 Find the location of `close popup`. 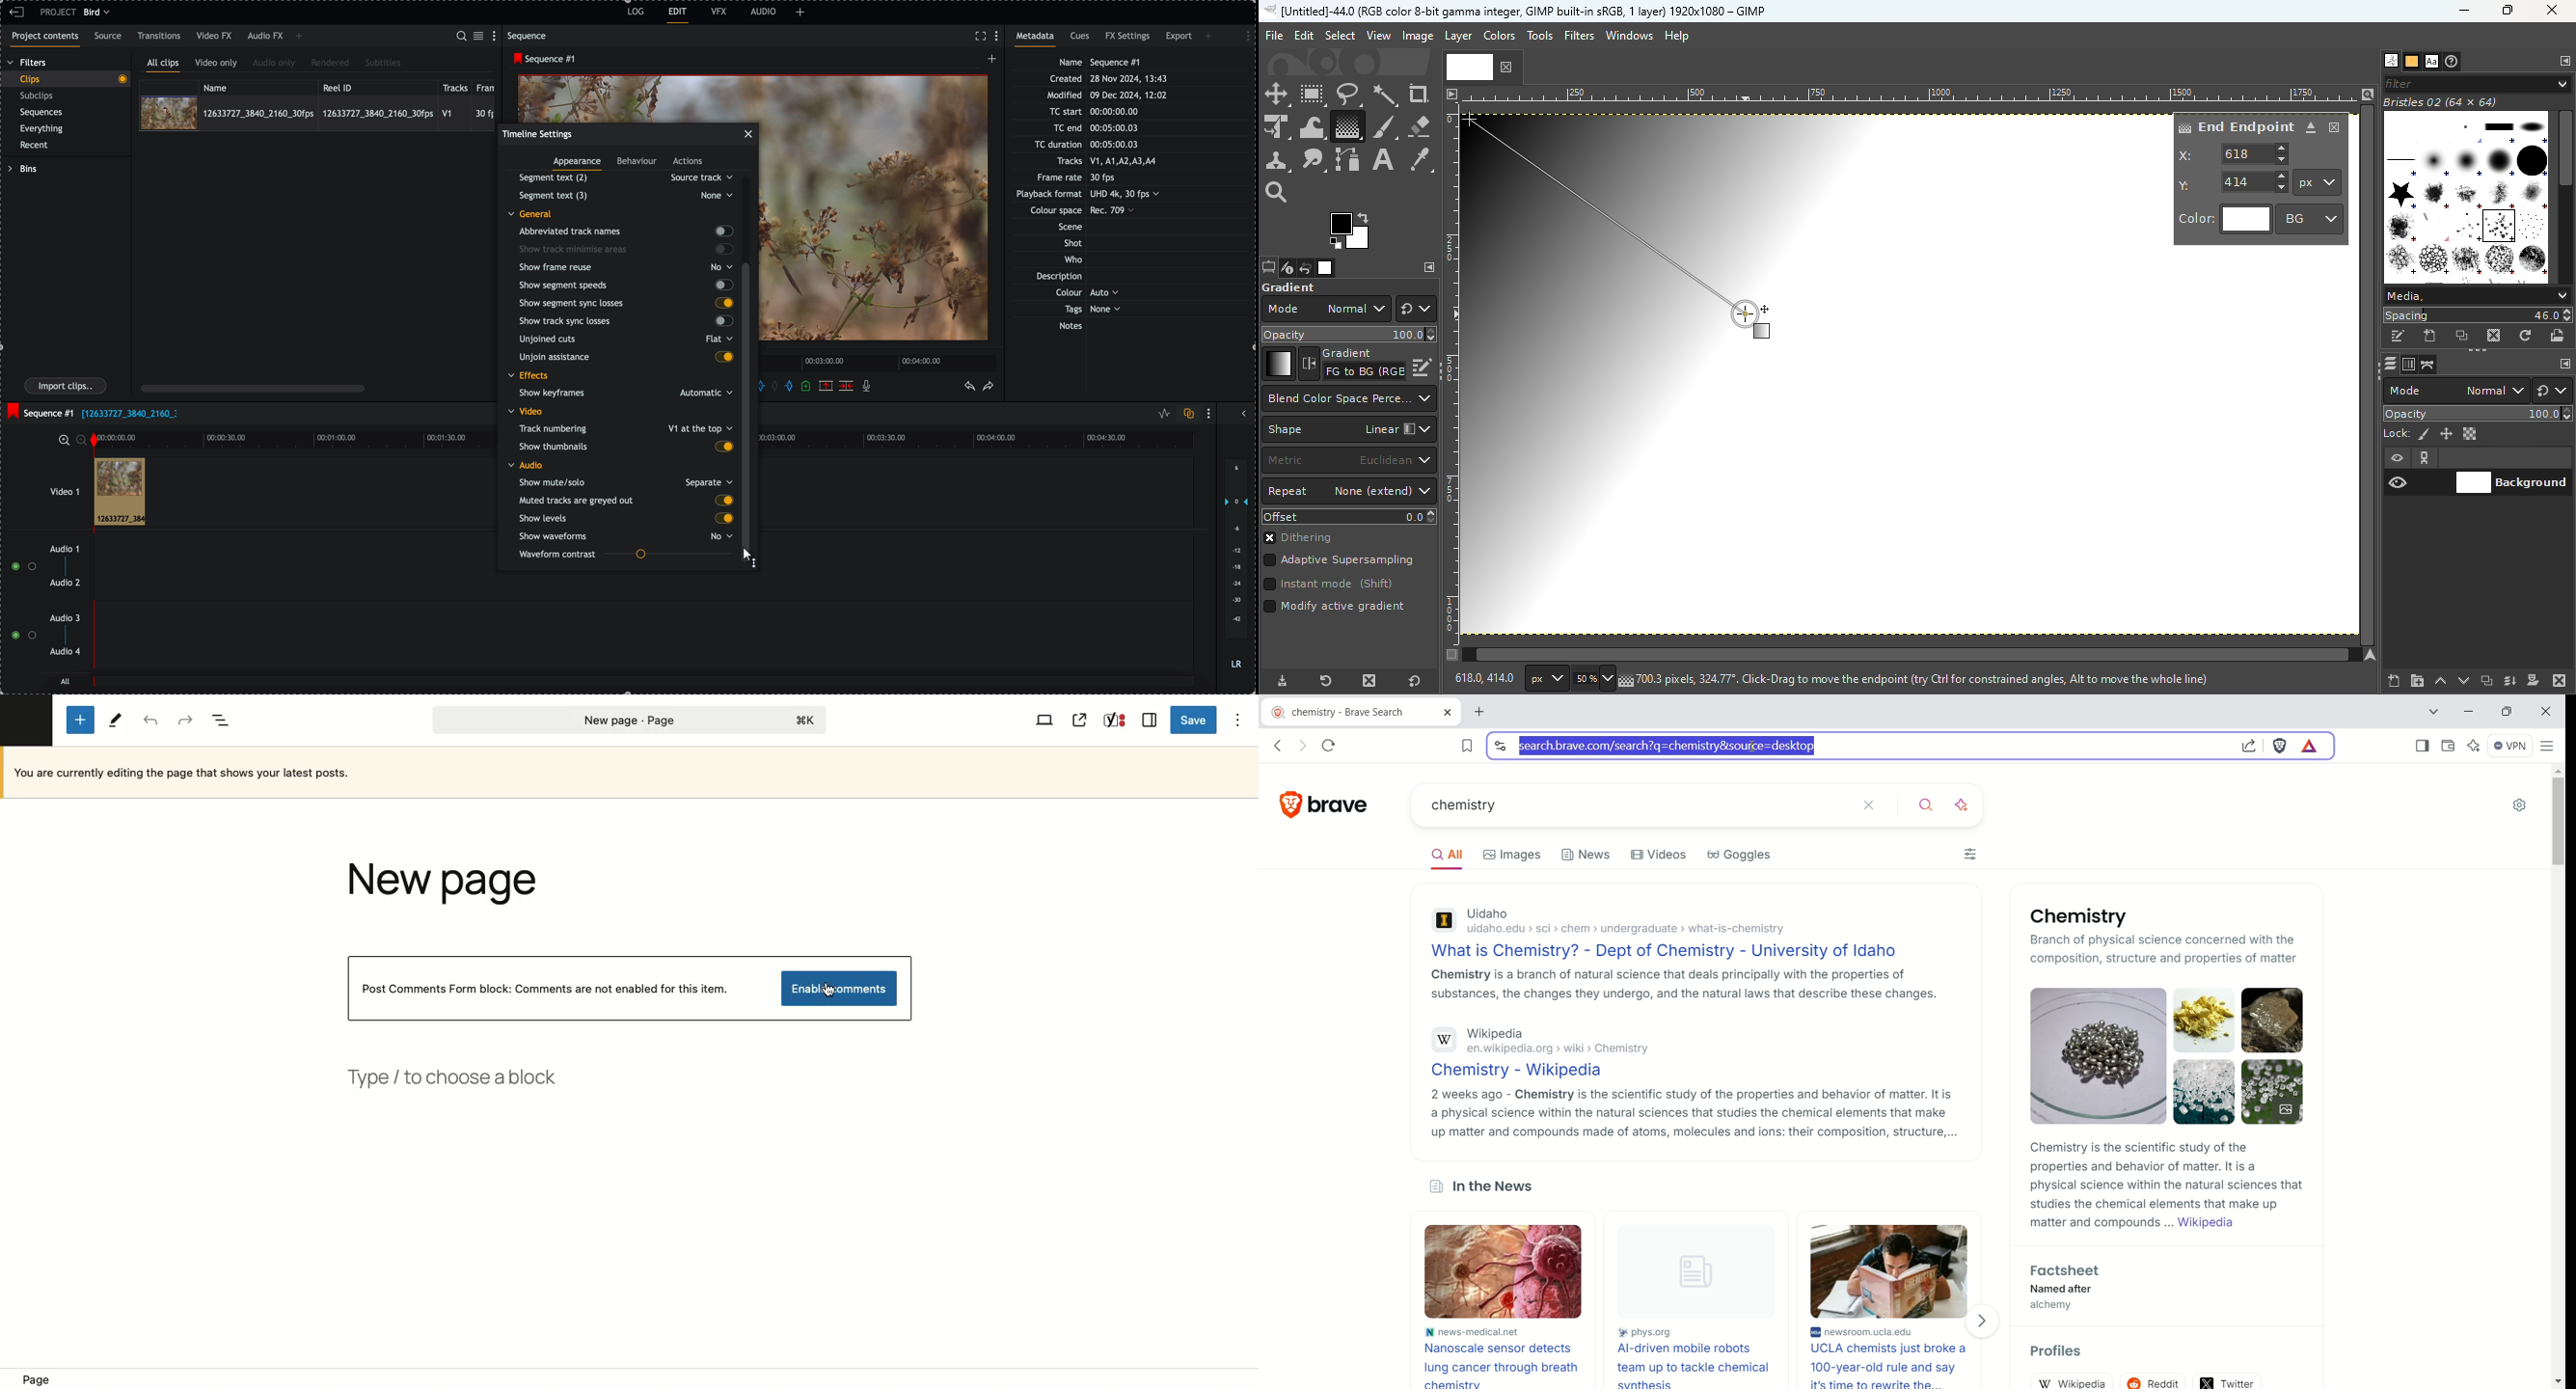

close popup is located at coordinates (749, 134).